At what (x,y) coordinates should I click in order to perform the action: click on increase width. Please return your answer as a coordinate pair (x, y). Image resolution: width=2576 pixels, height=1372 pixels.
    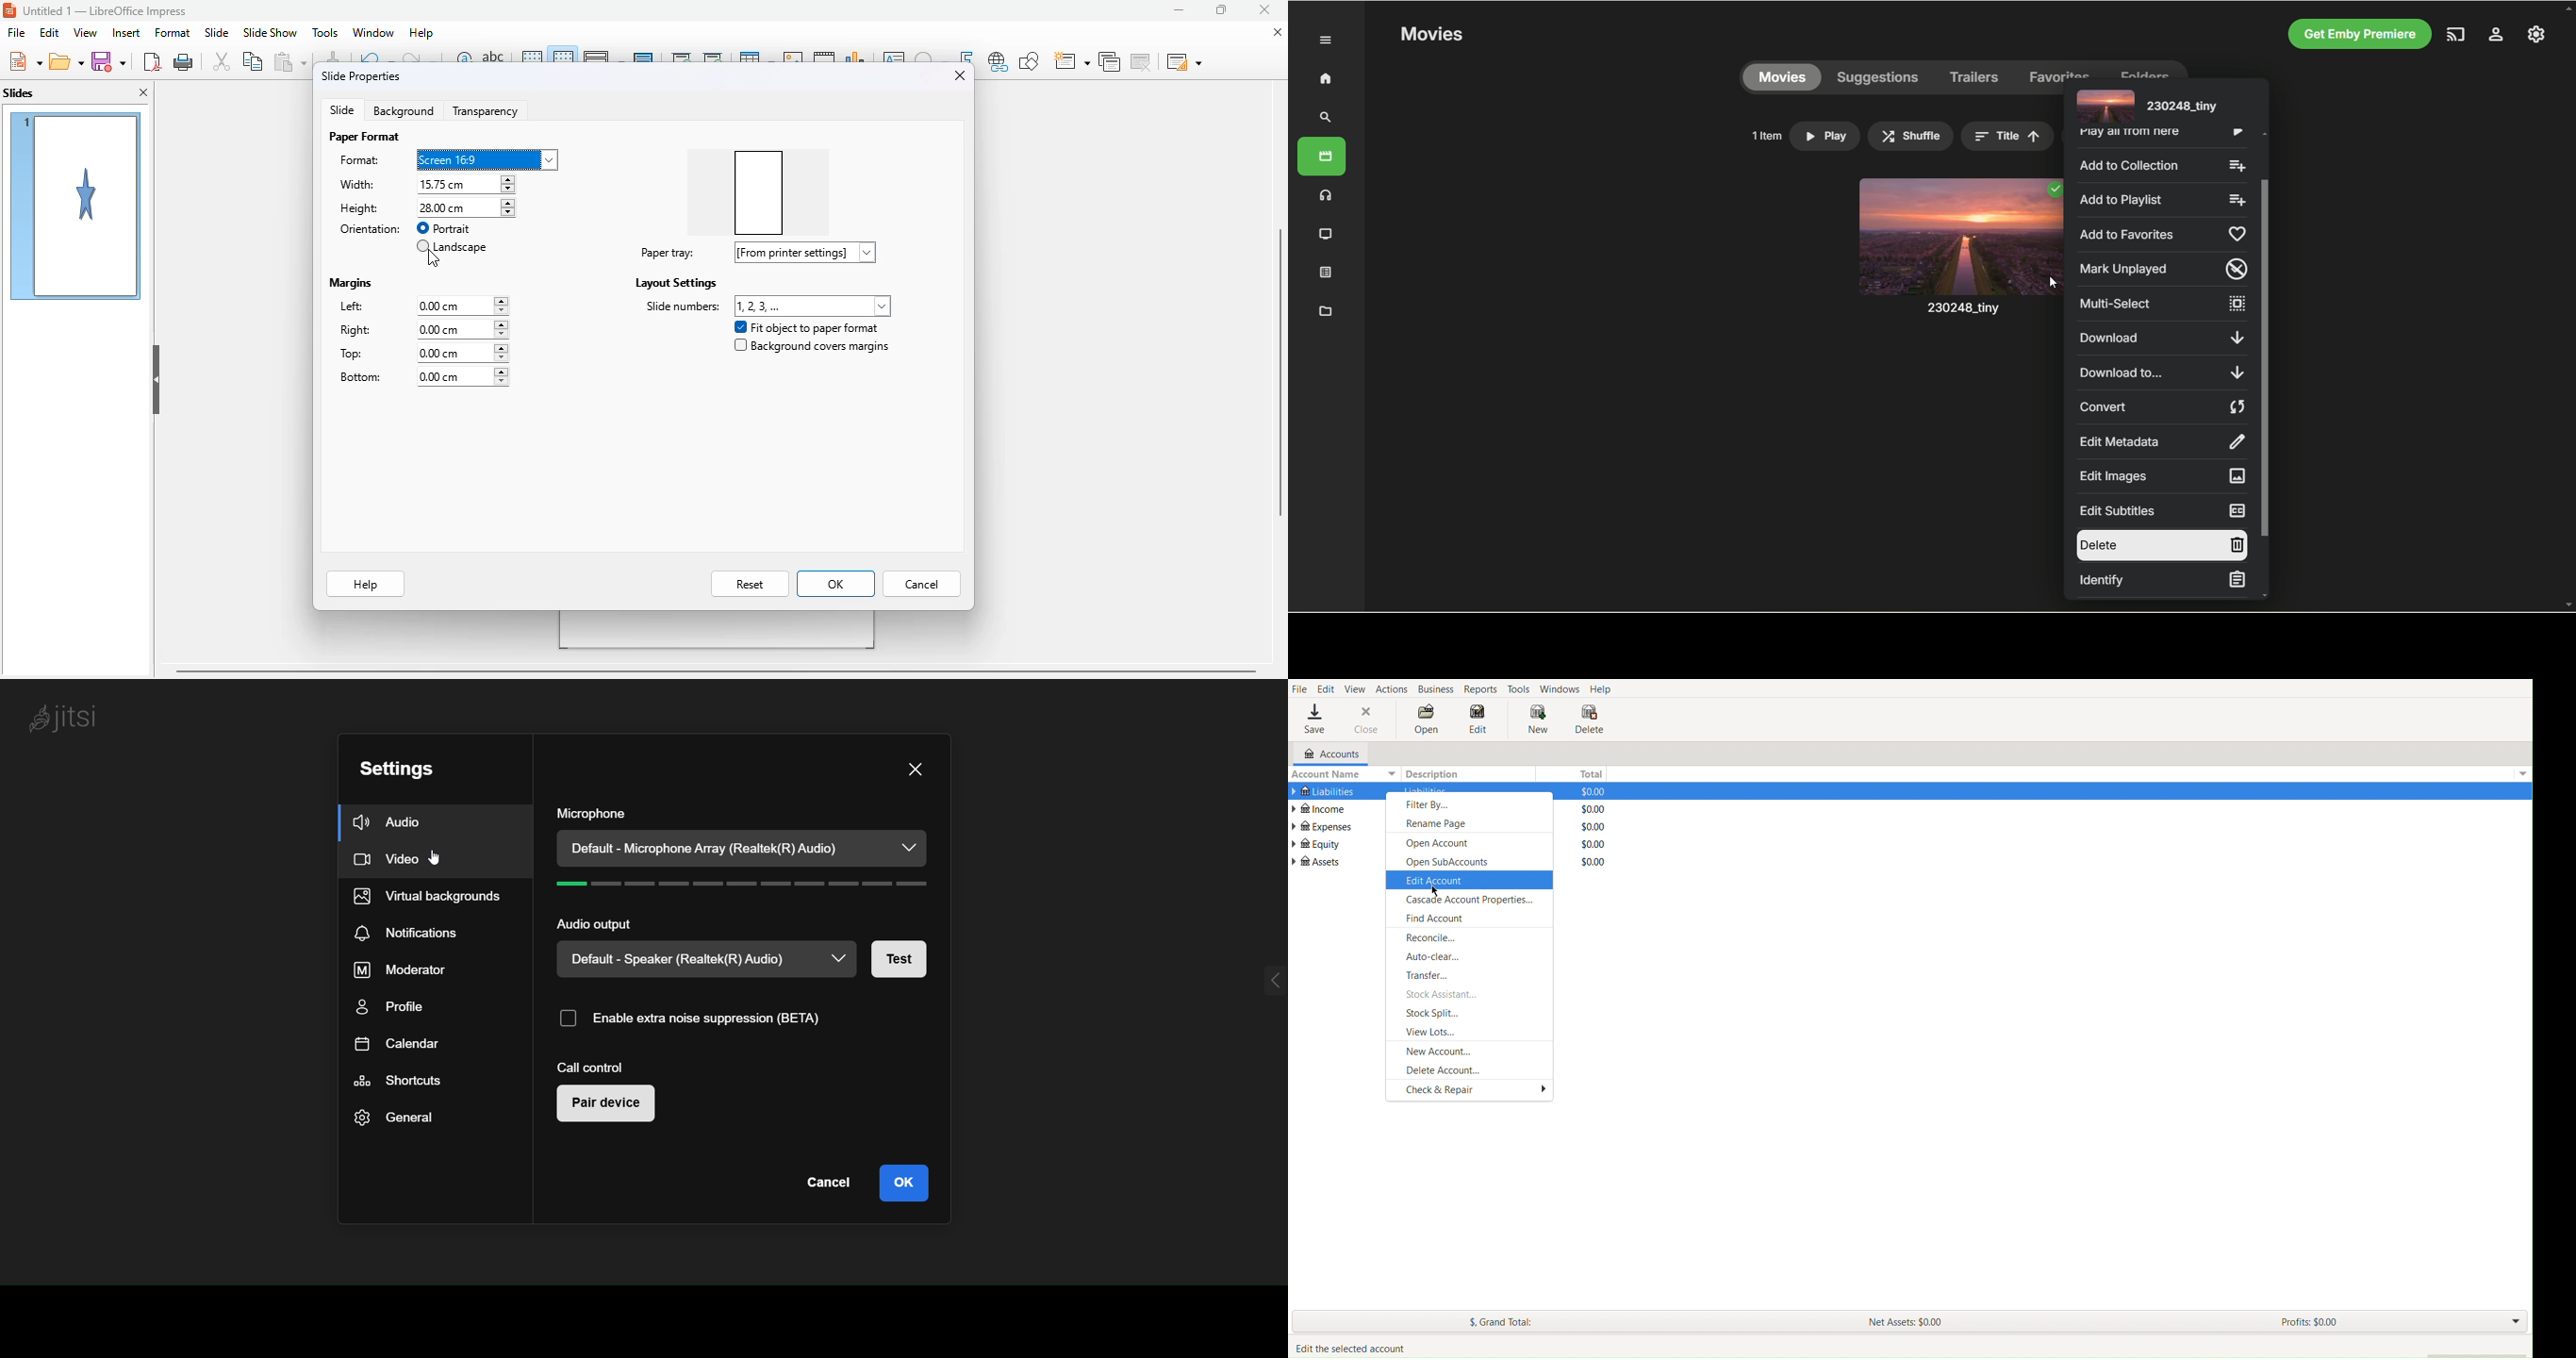
    Looking at the image, I should click on (507, 179).